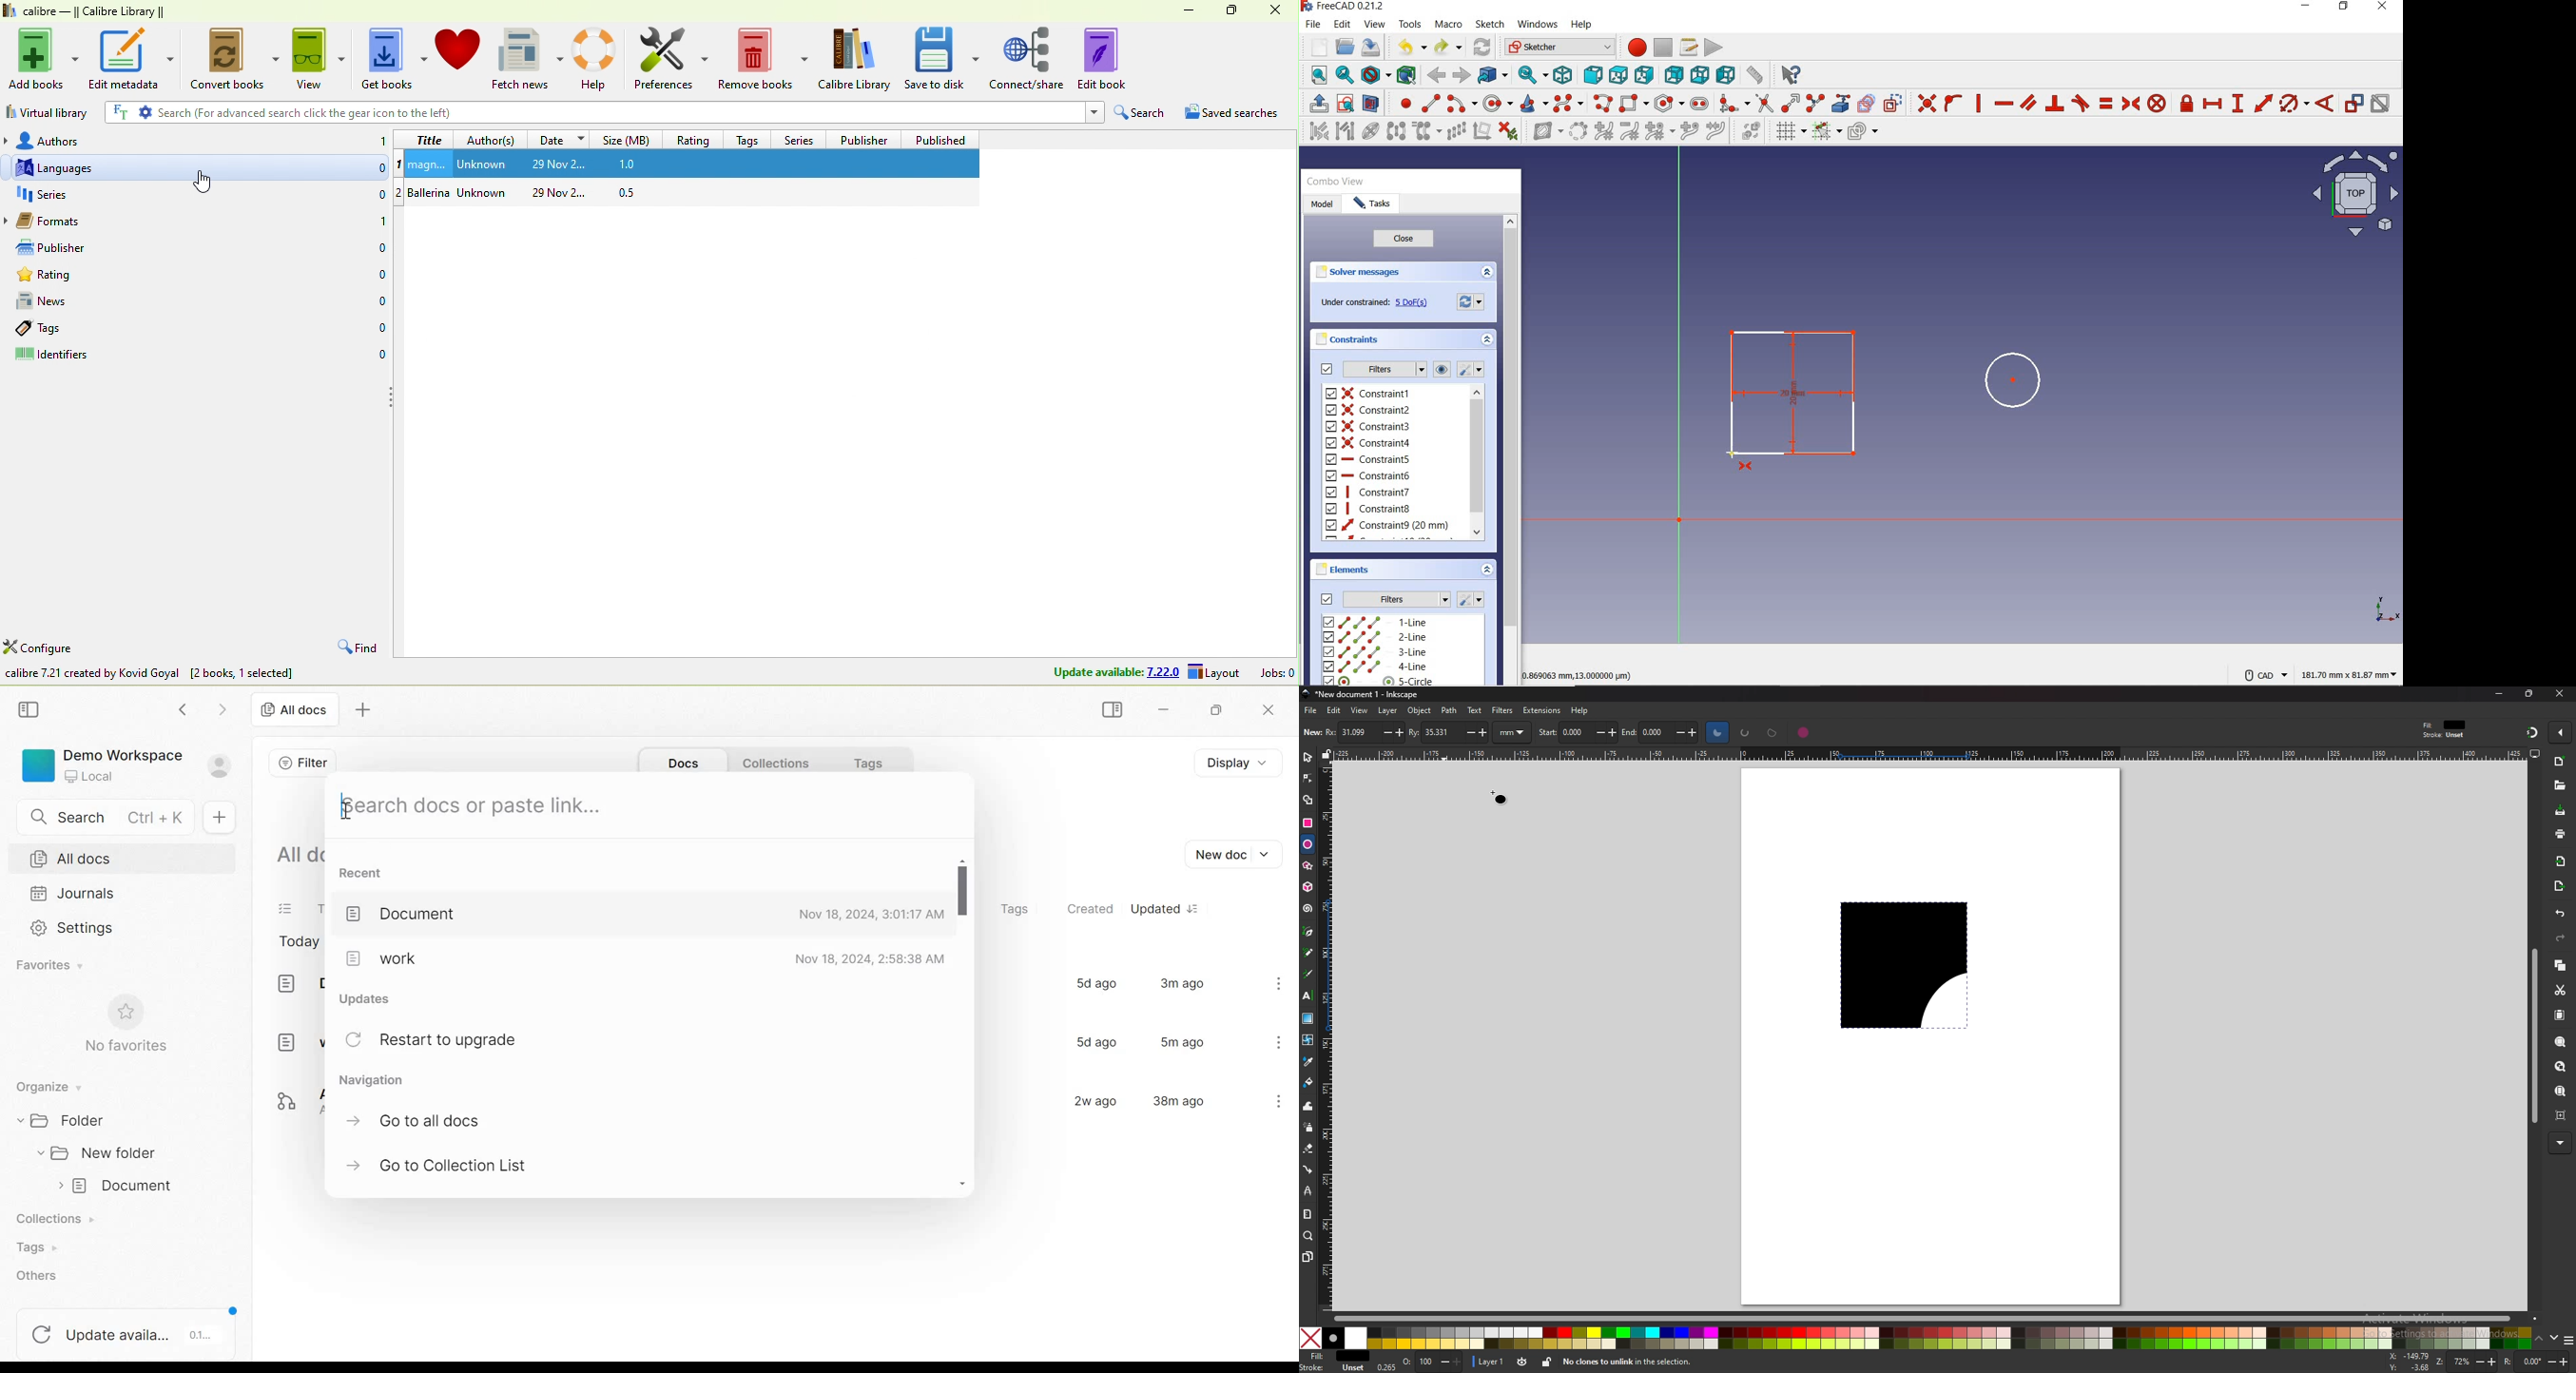 This screenshot has width=2576, height=1400. What do you see at coordinates (1372, 102) in the screenshot?
I see `view section` at bounding box center [1372, 102].